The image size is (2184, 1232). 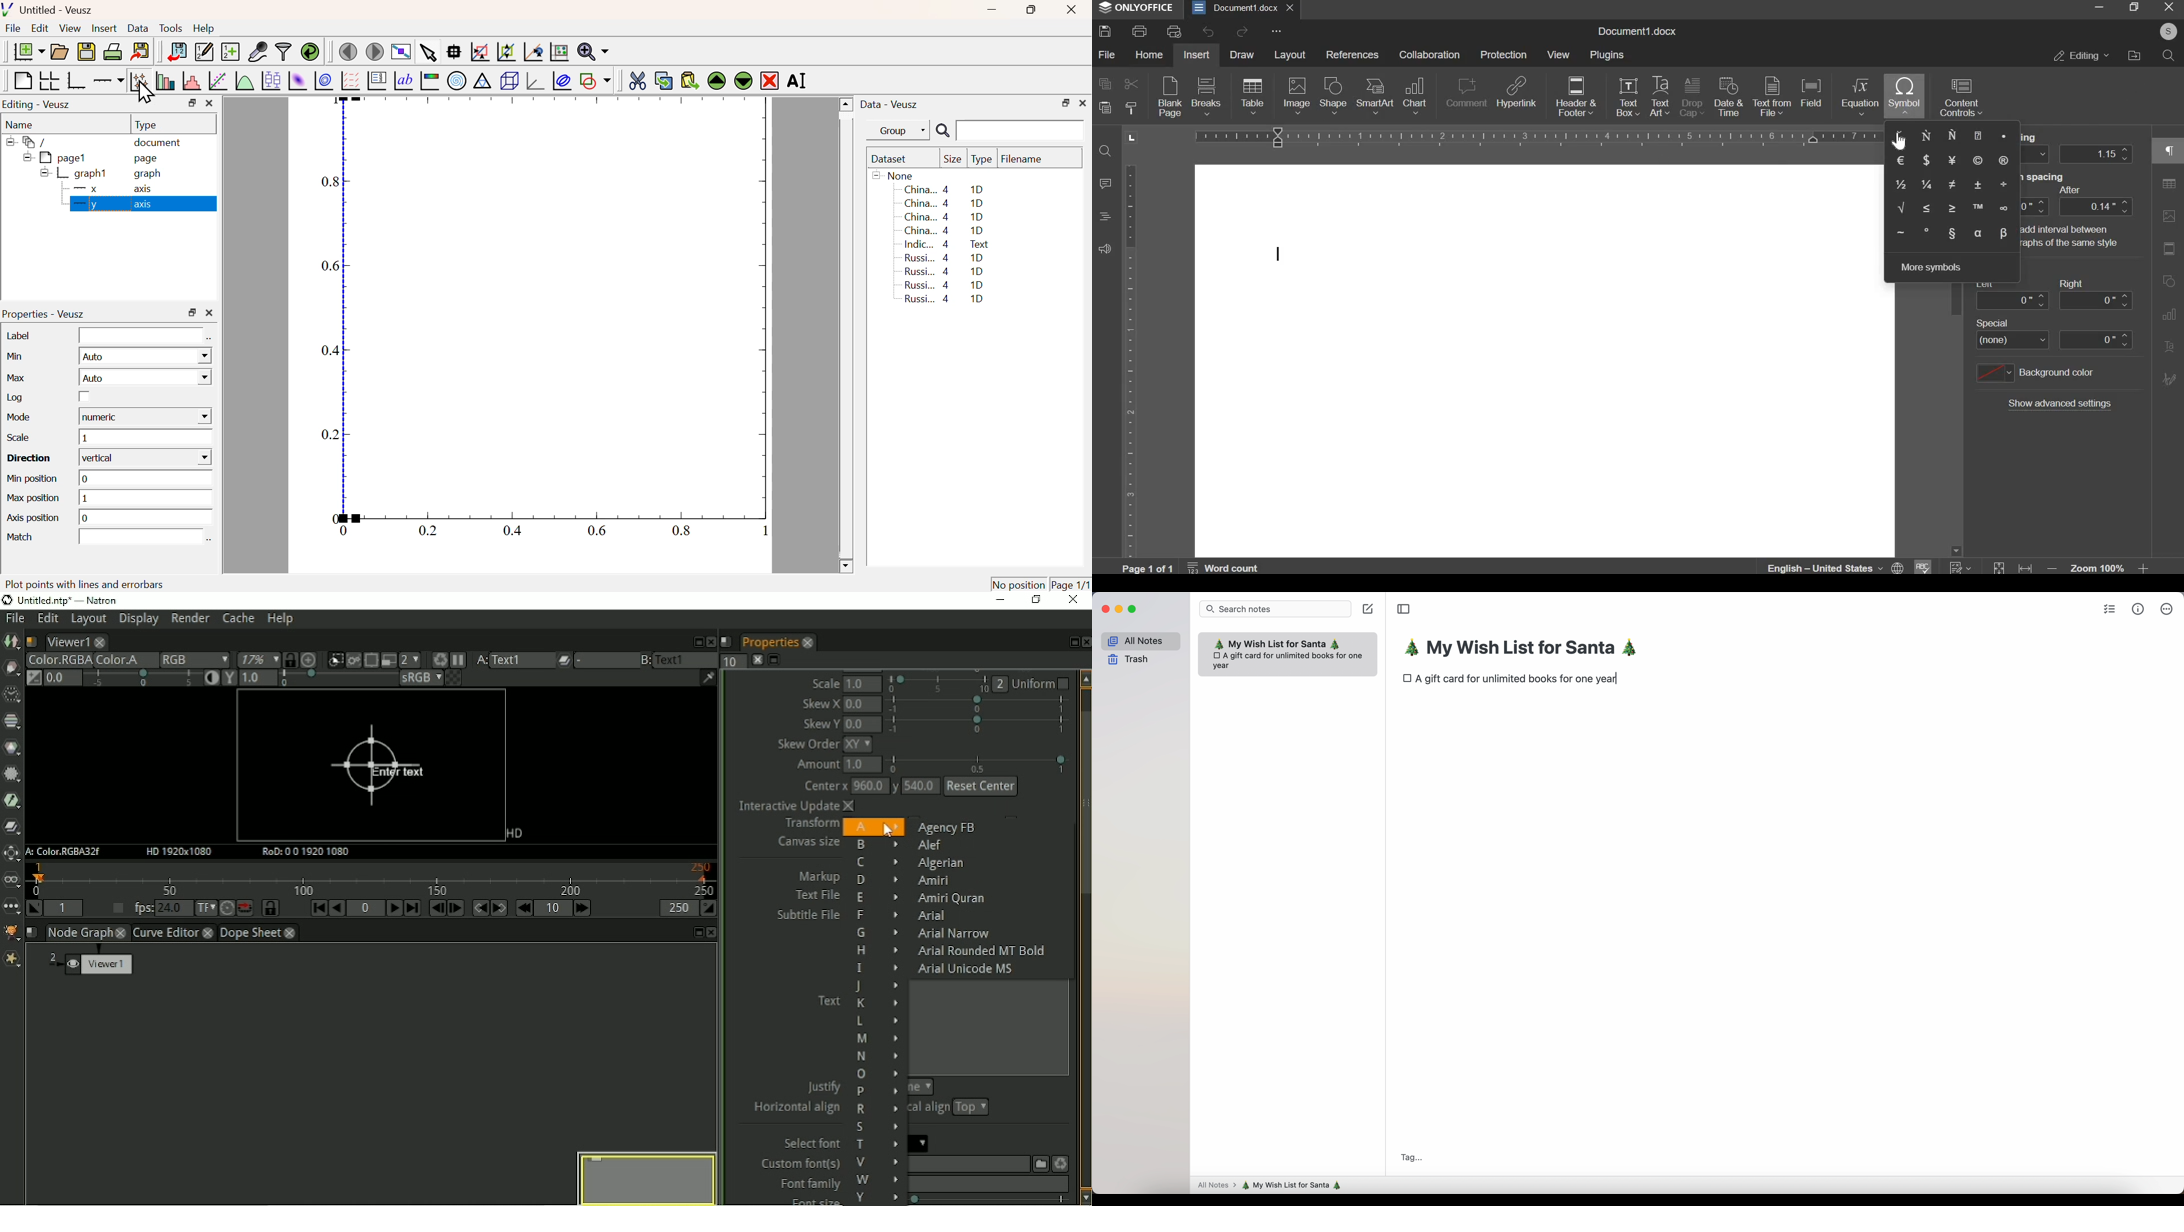 I want to click on undo, so click(x=1207, y=31).